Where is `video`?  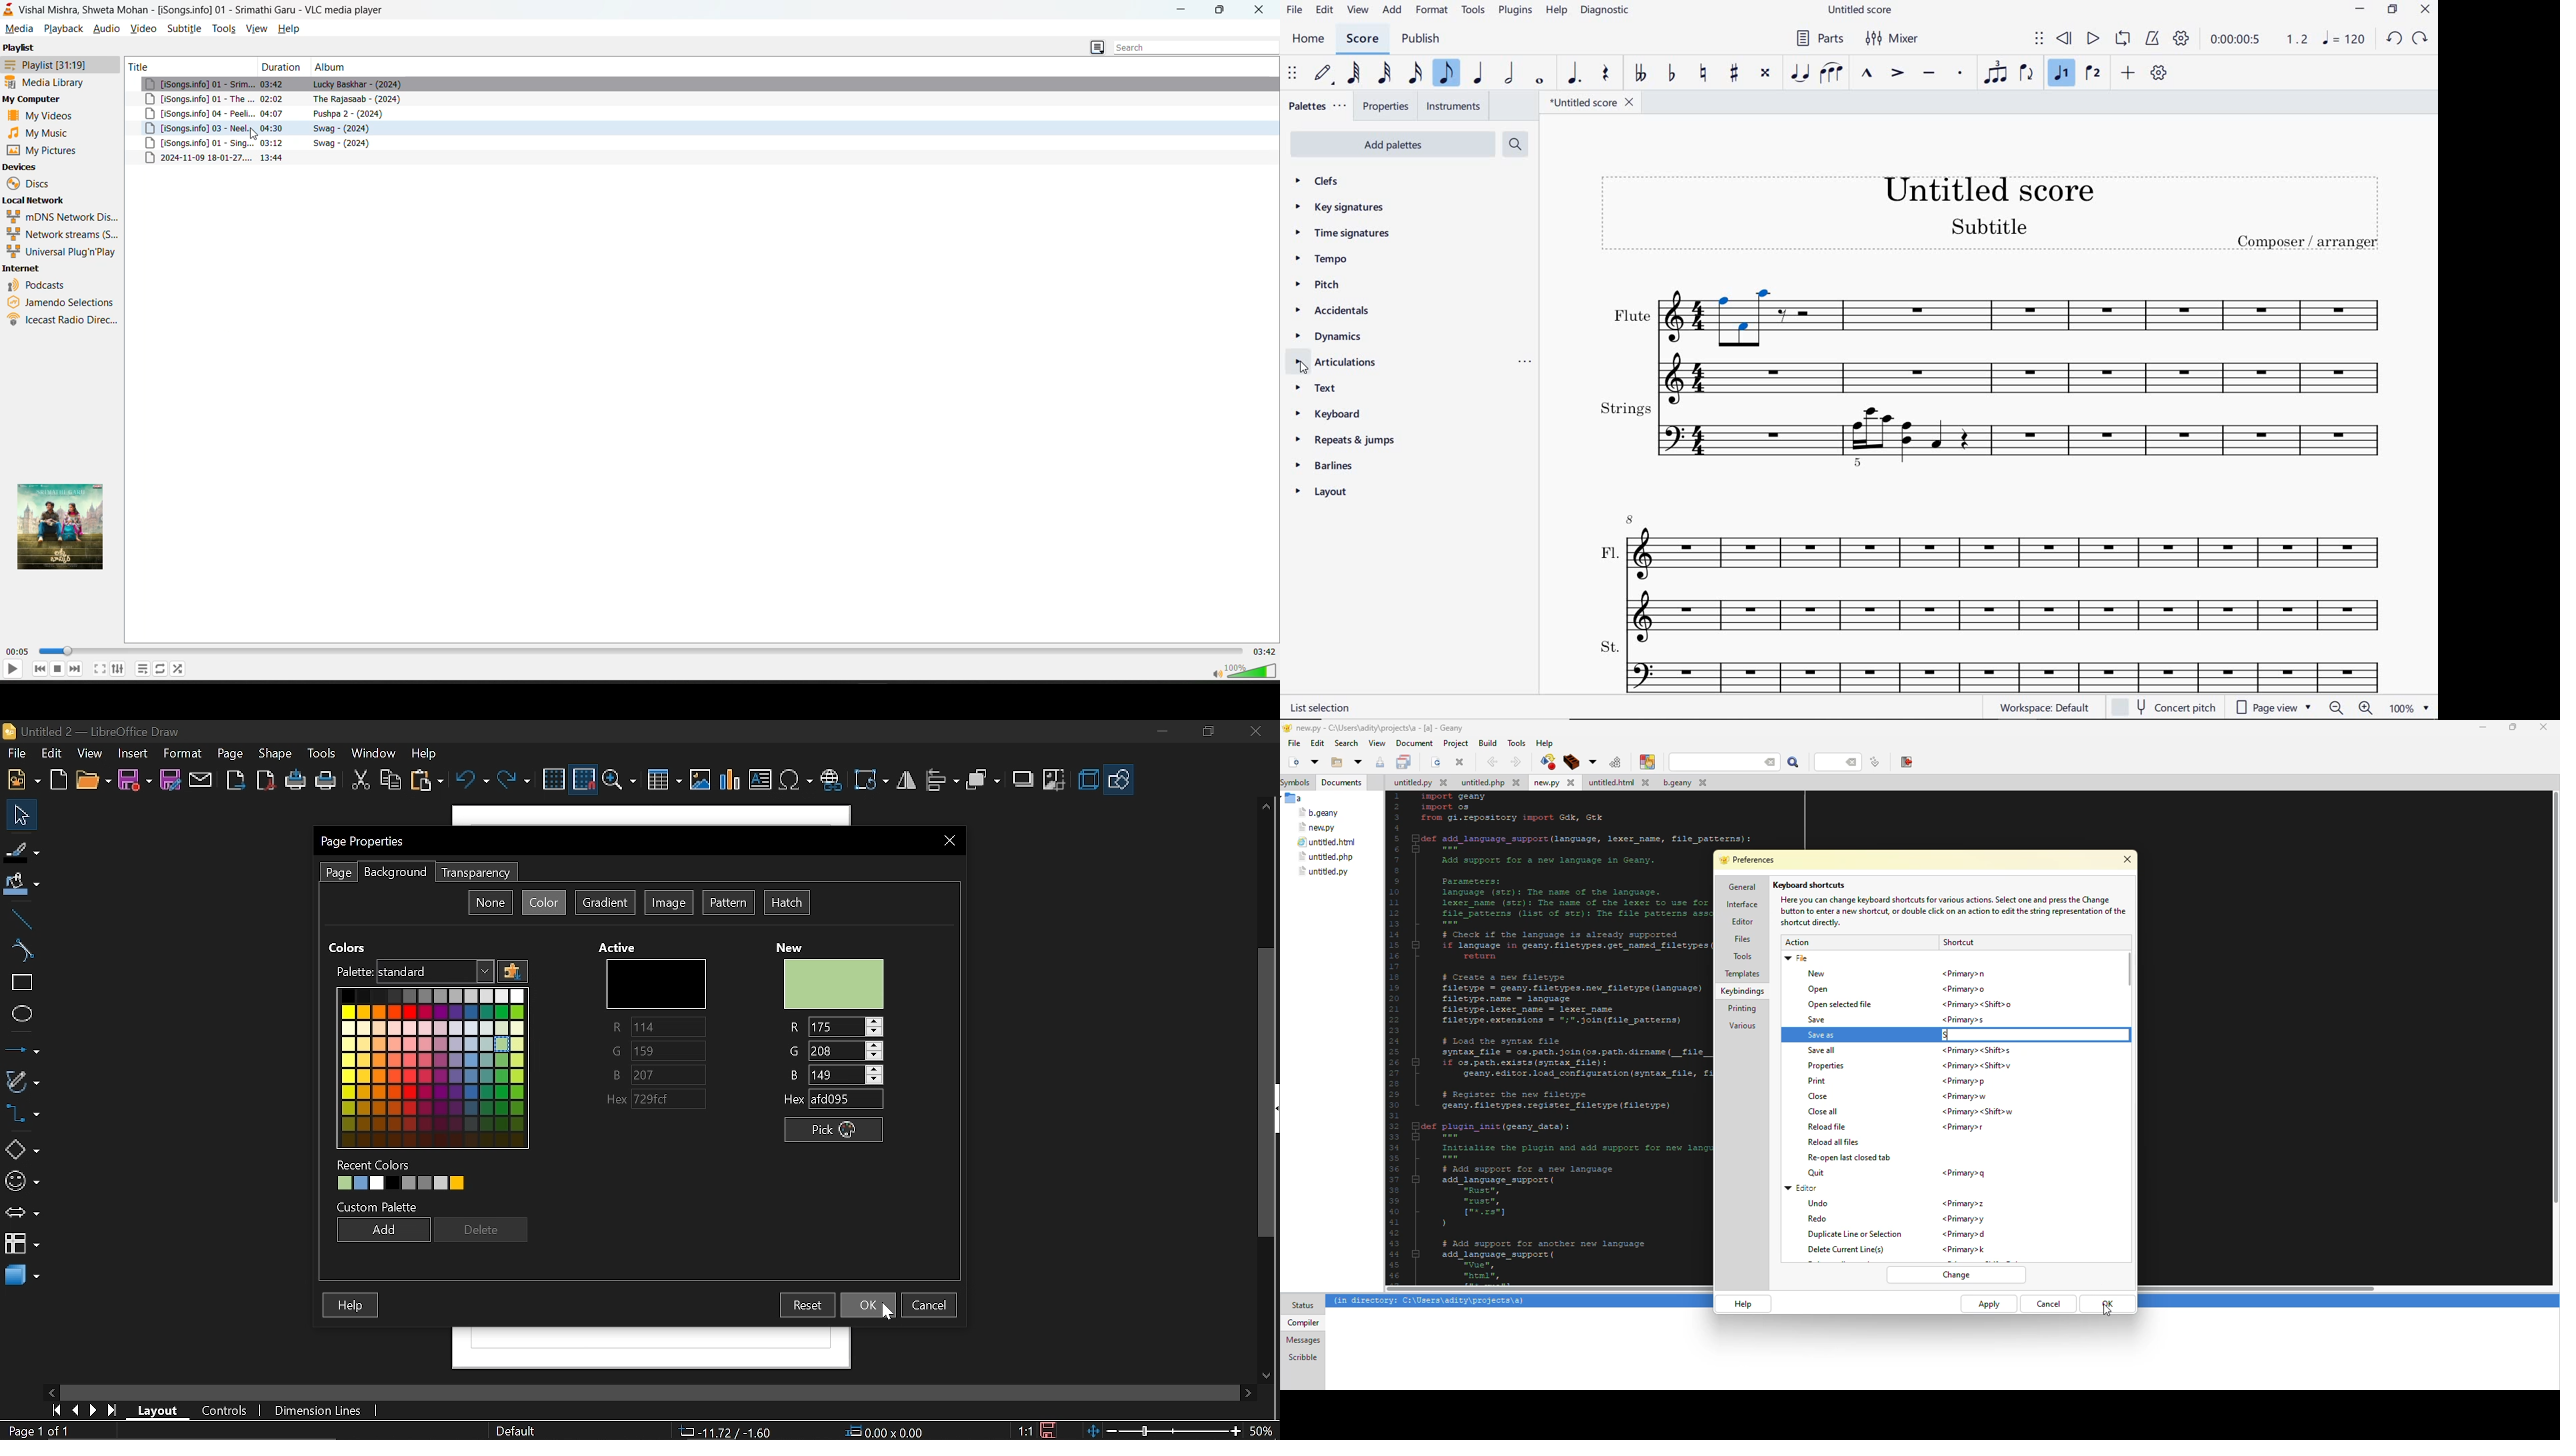 video is located at coordinates (143, 28).